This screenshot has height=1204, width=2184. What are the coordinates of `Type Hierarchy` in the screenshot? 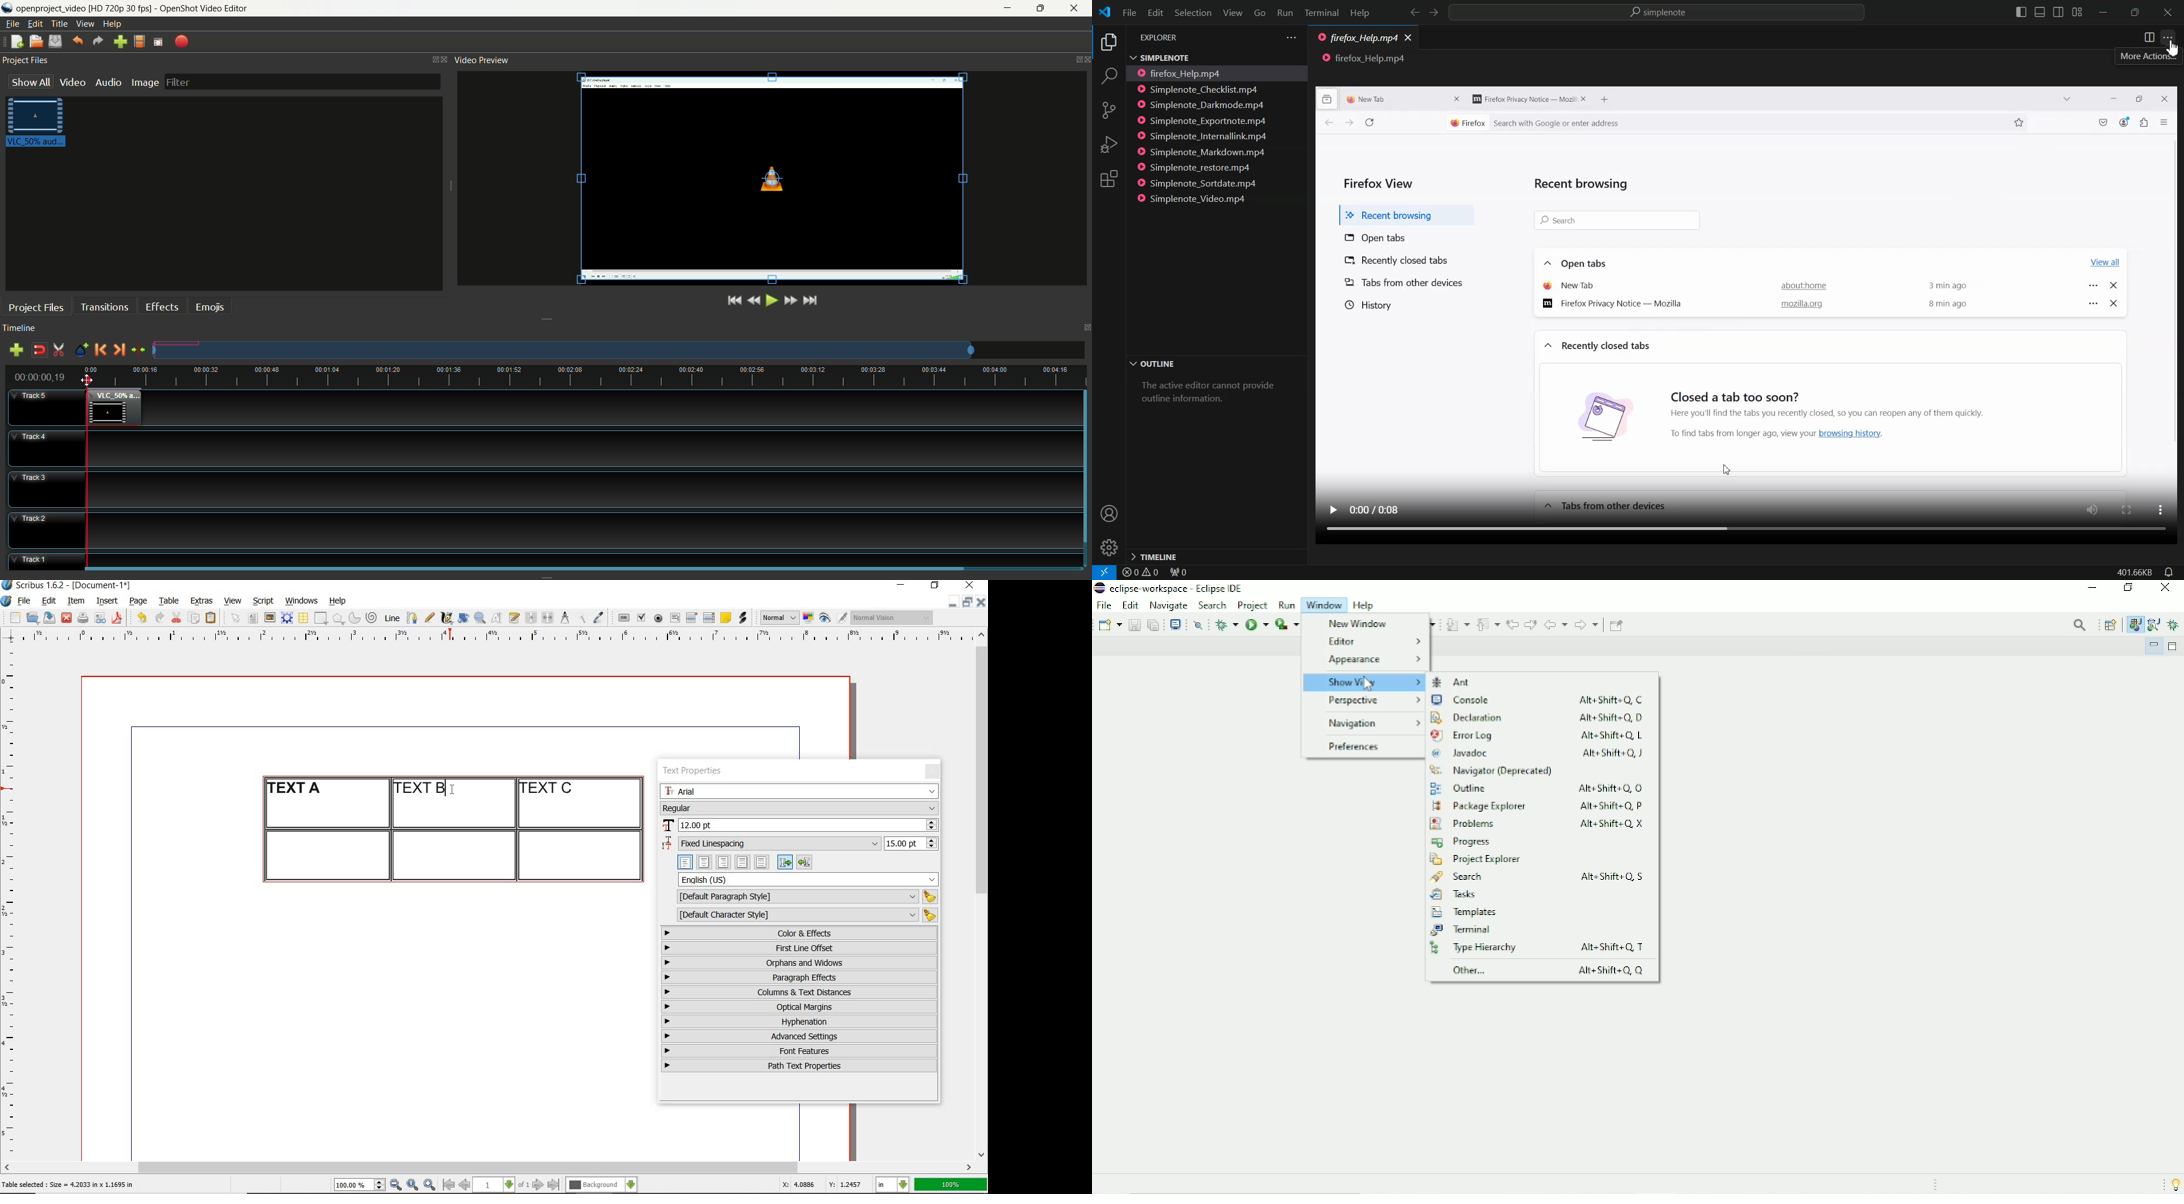 It's located at (1542, 948).